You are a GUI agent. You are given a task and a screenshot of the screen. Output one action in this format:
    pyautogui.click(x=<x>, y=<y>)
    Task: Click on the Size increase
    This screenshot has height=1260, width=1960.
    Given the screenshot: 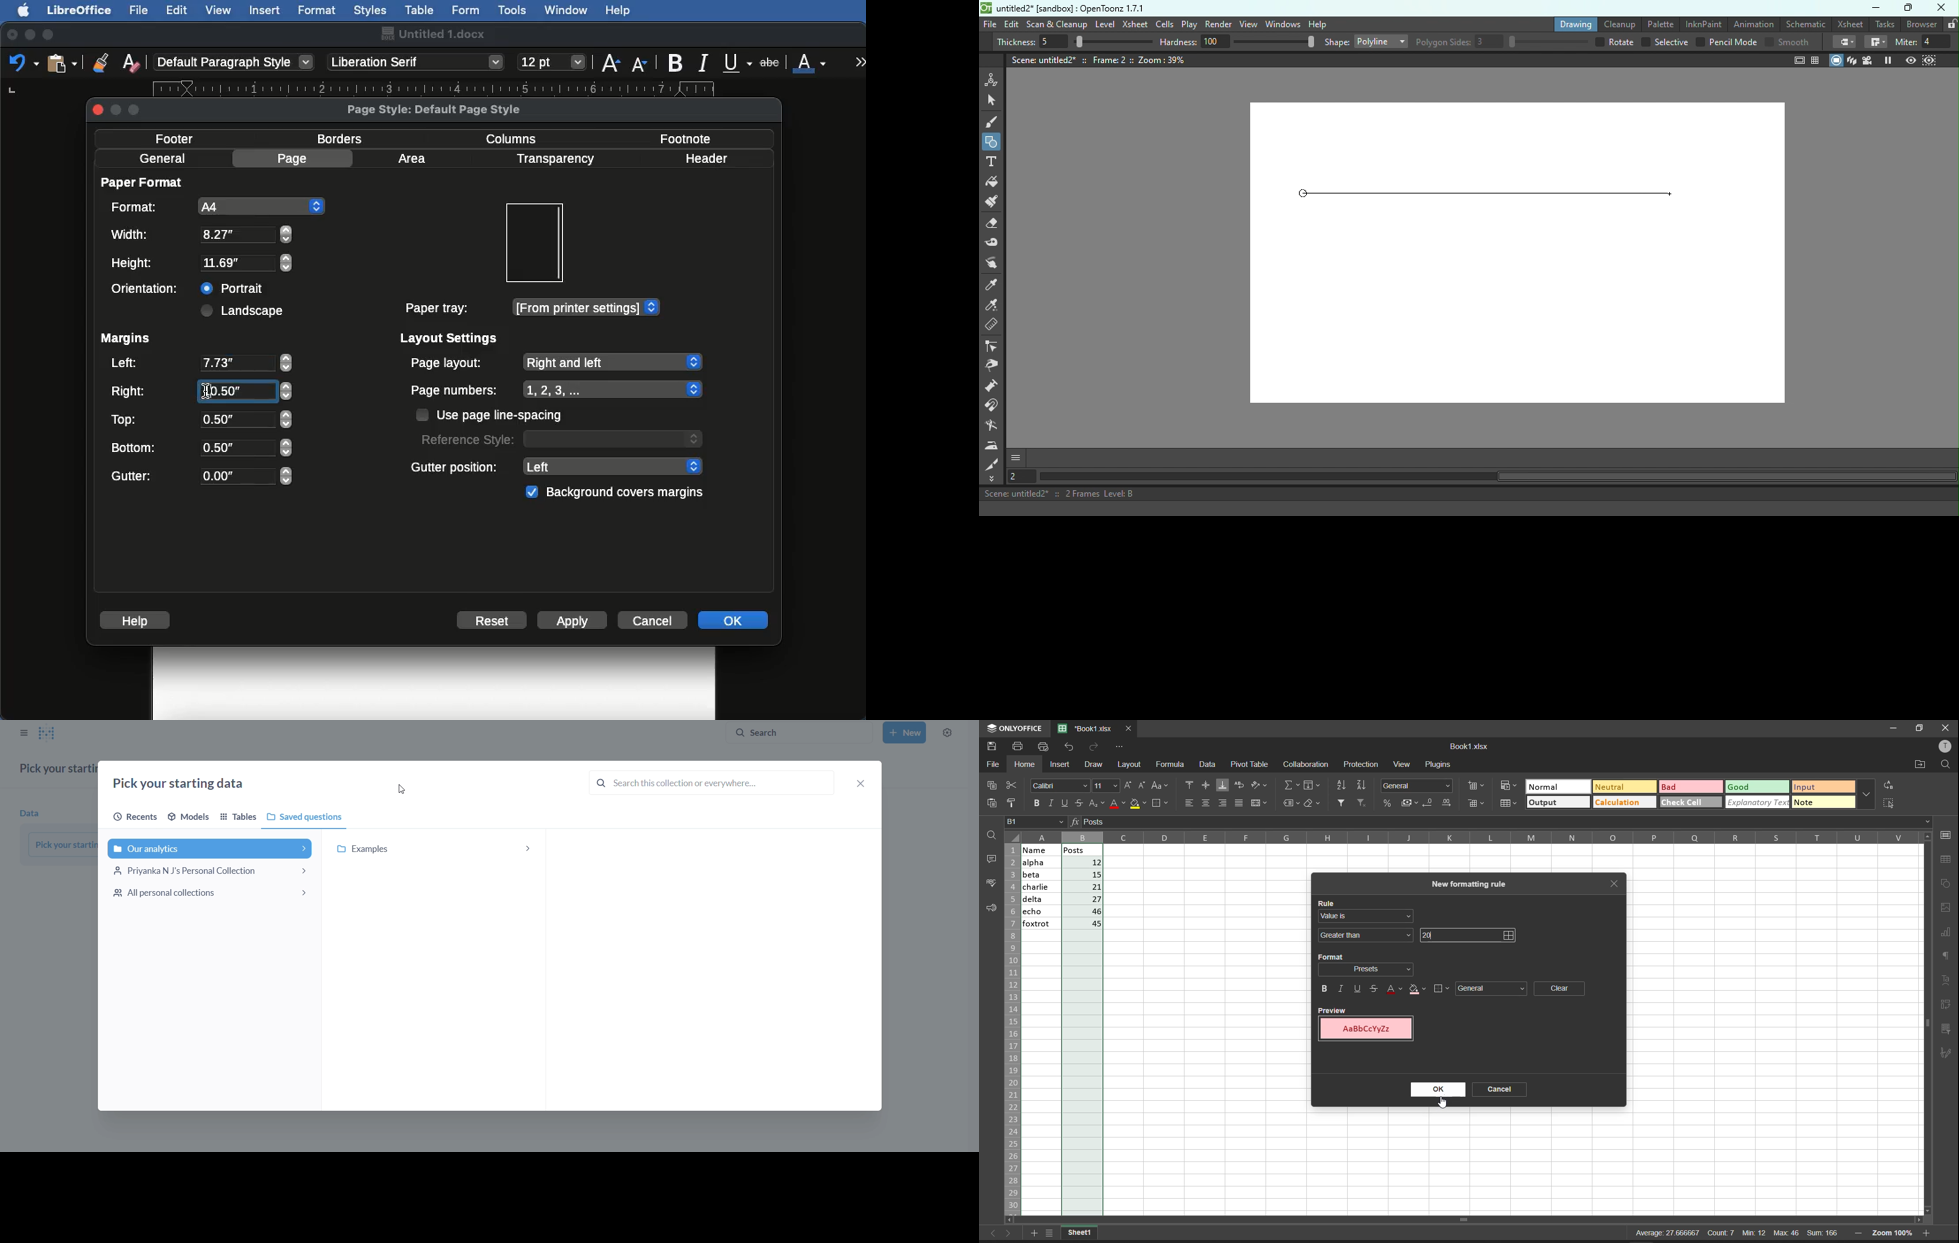 What is the action you would take?
    pyautogui.click(x=610, y=61)
    